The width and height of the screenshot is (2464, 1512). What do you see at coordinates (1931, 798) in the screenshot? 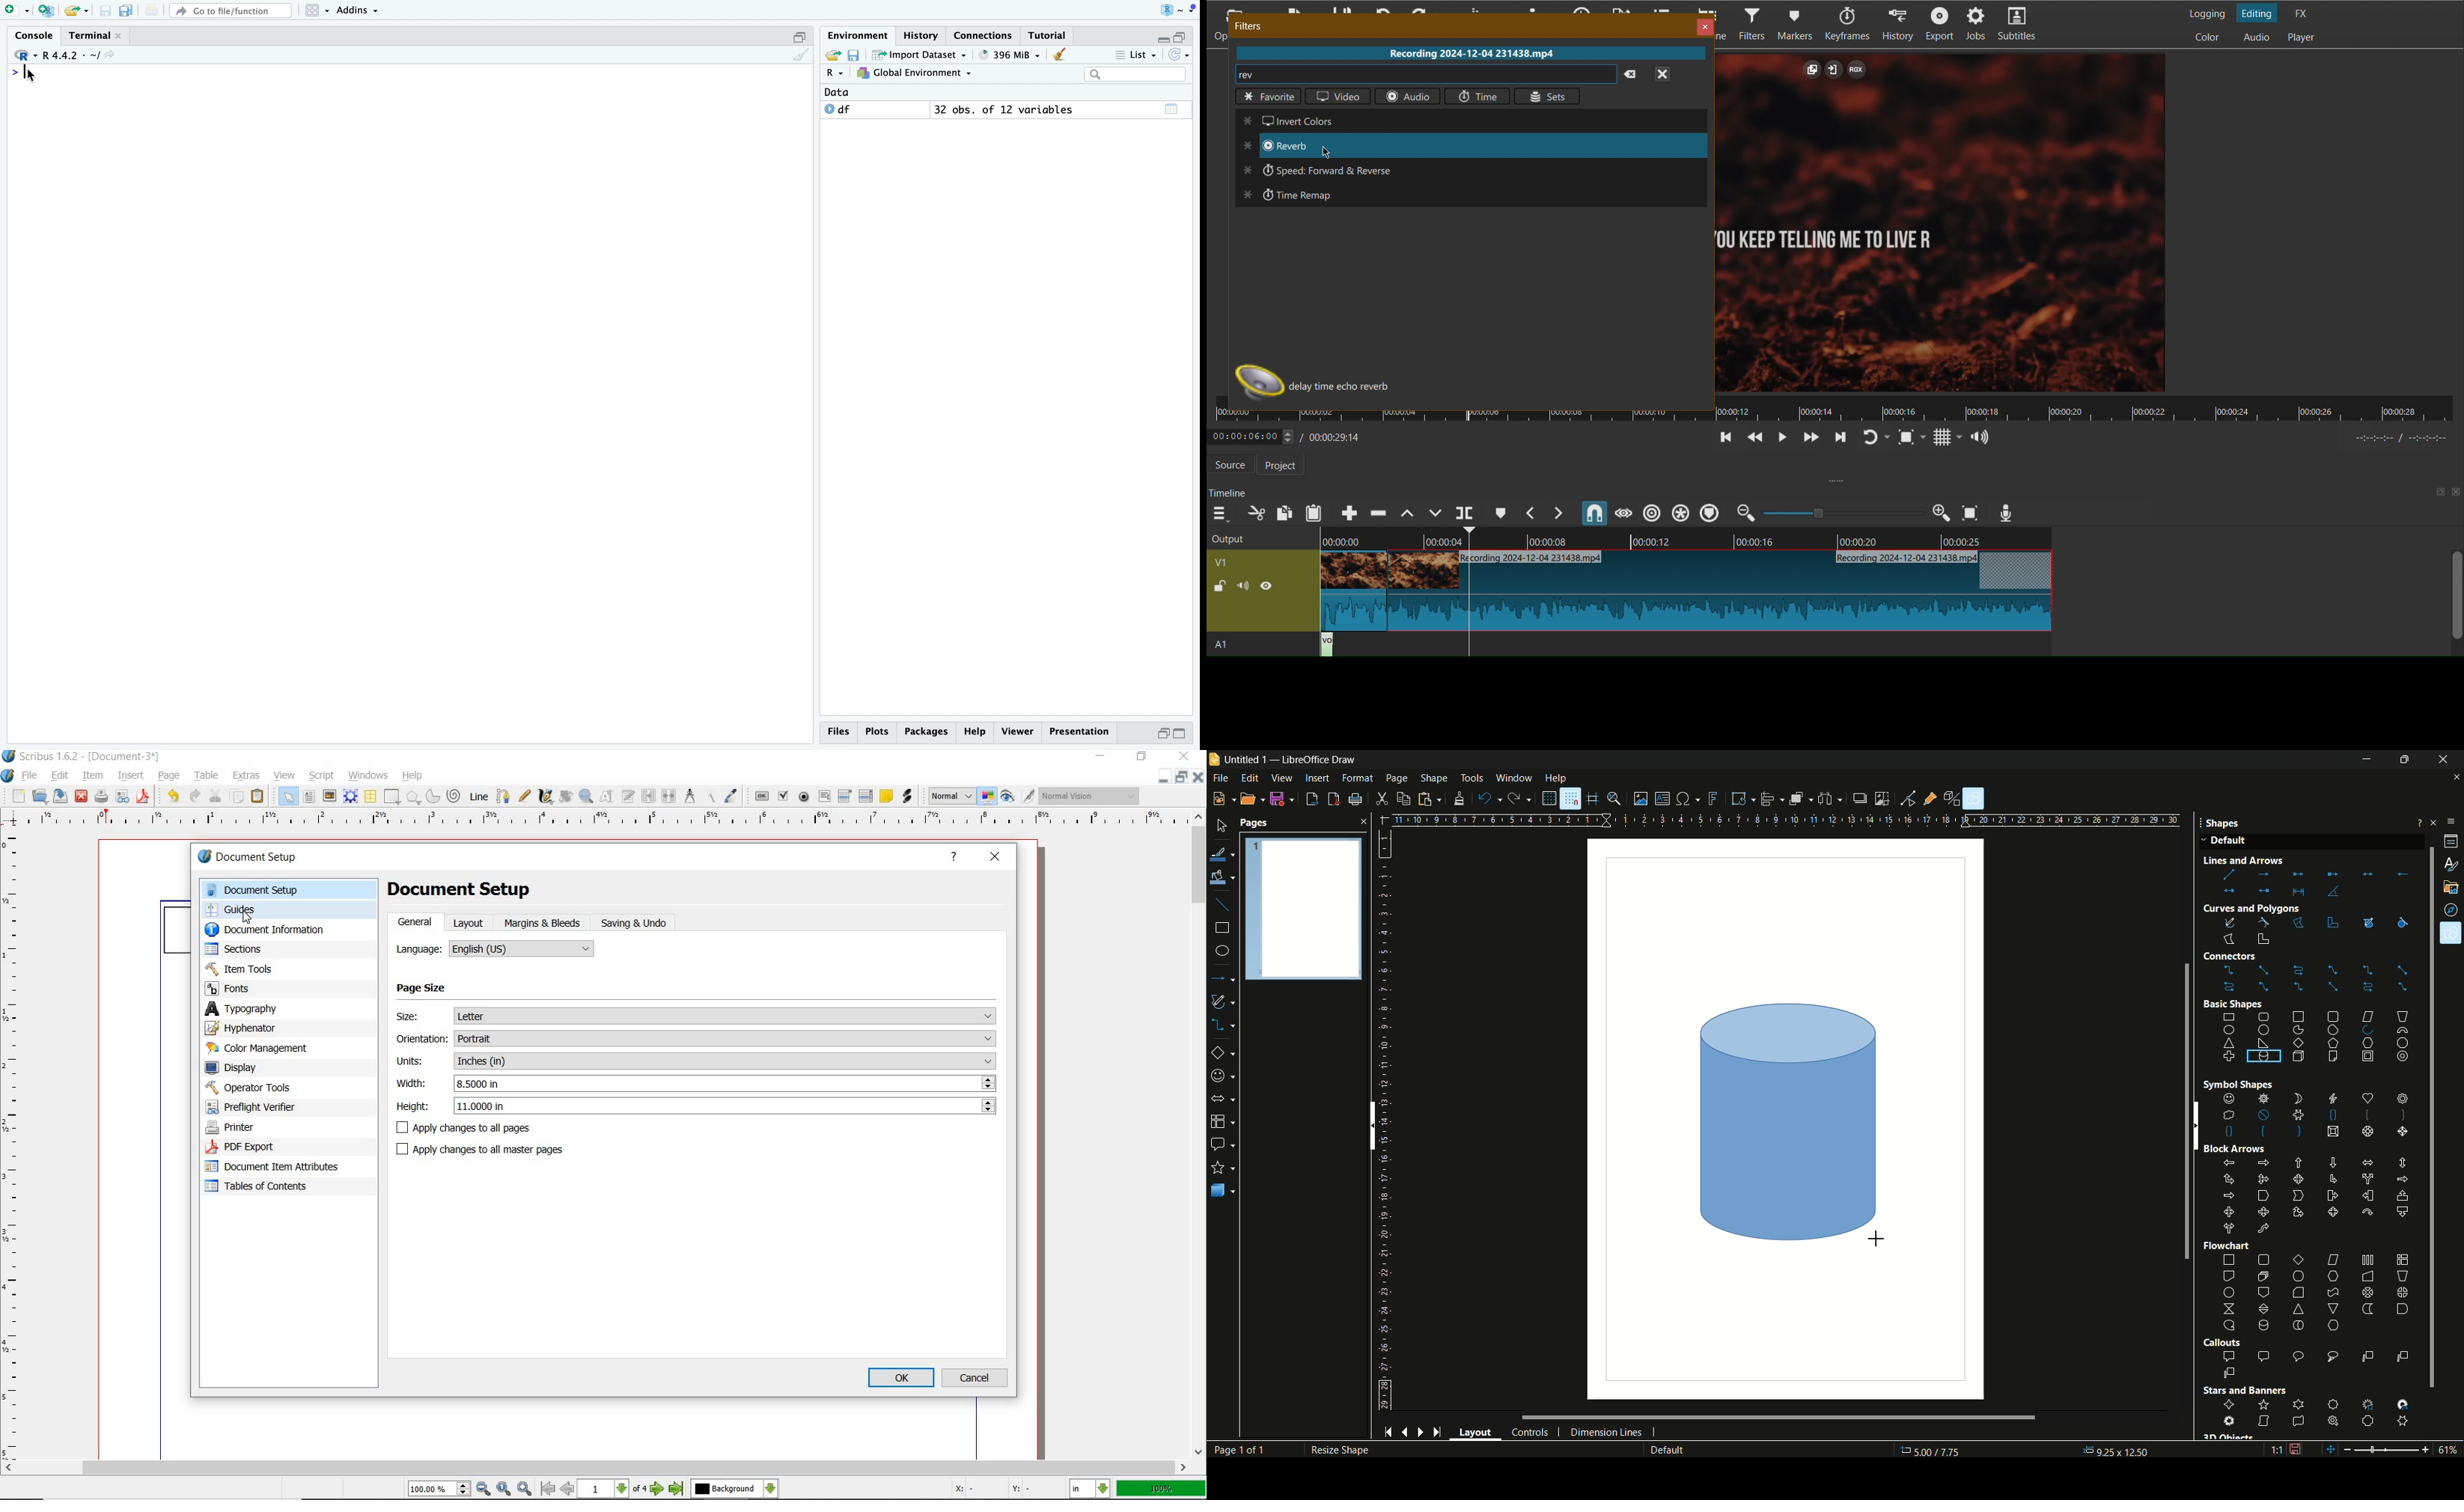
I see `show gluepoint functions` at bounding box center [1931, 798].